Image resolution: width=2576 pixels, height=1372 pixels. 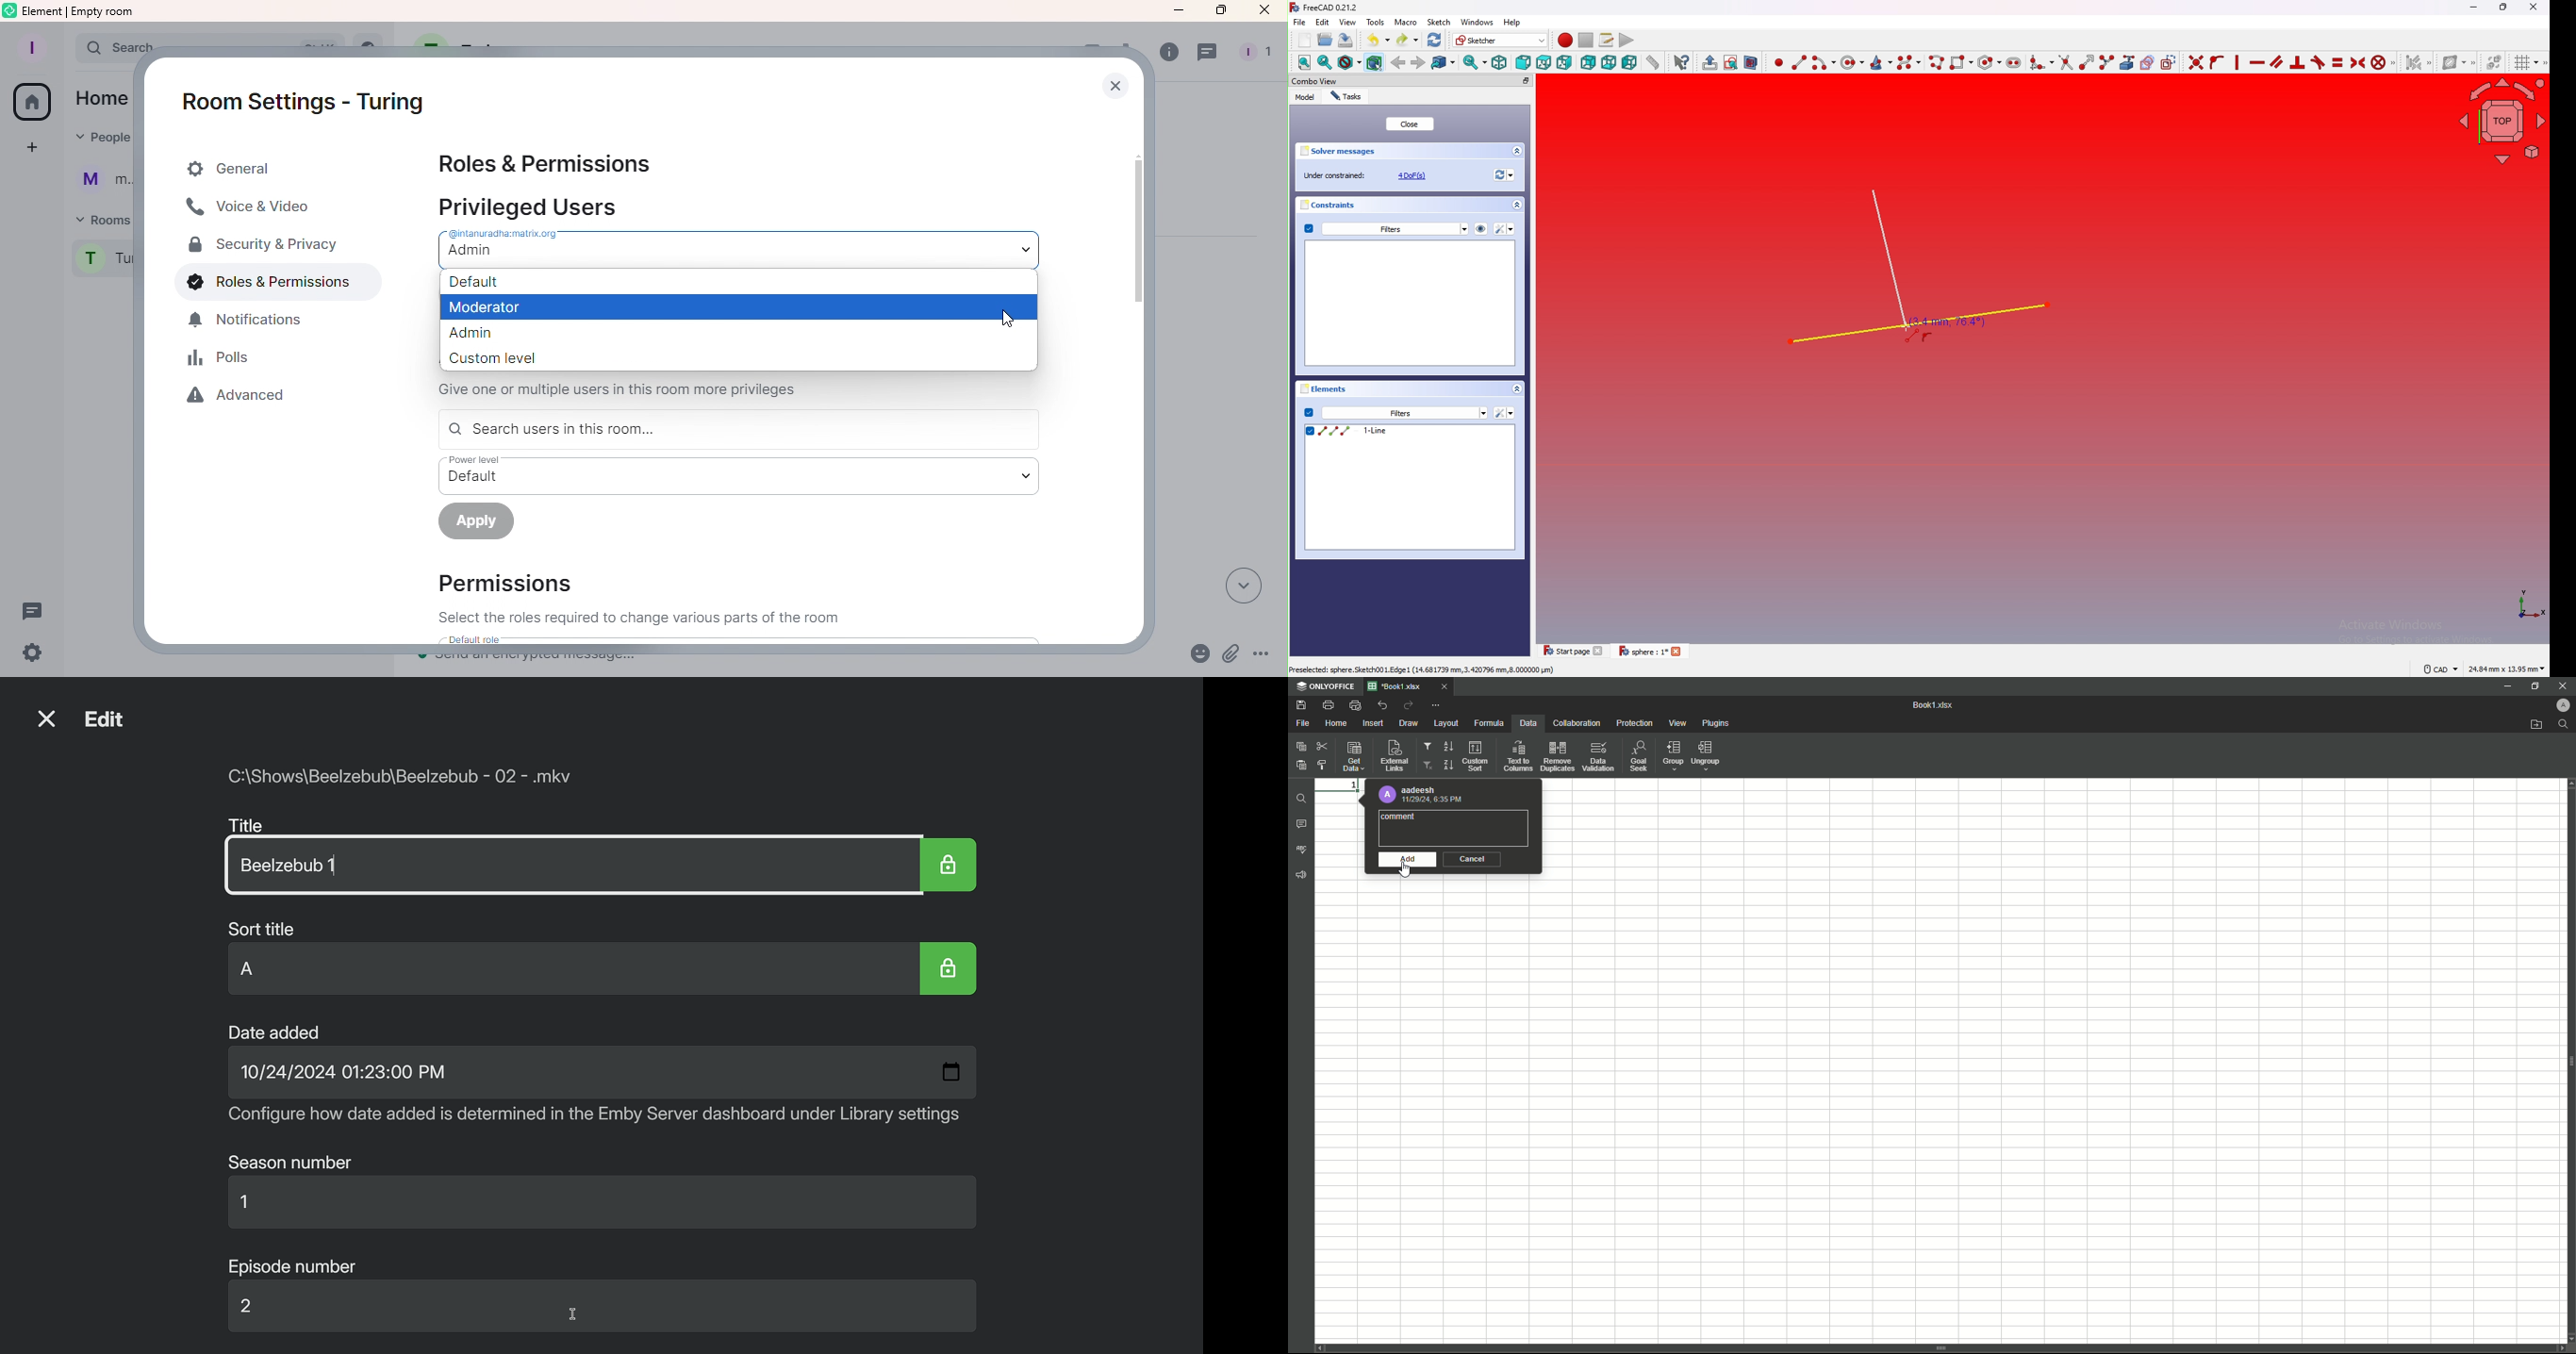 I want to click on Cut, so click(x=1322, y=744).